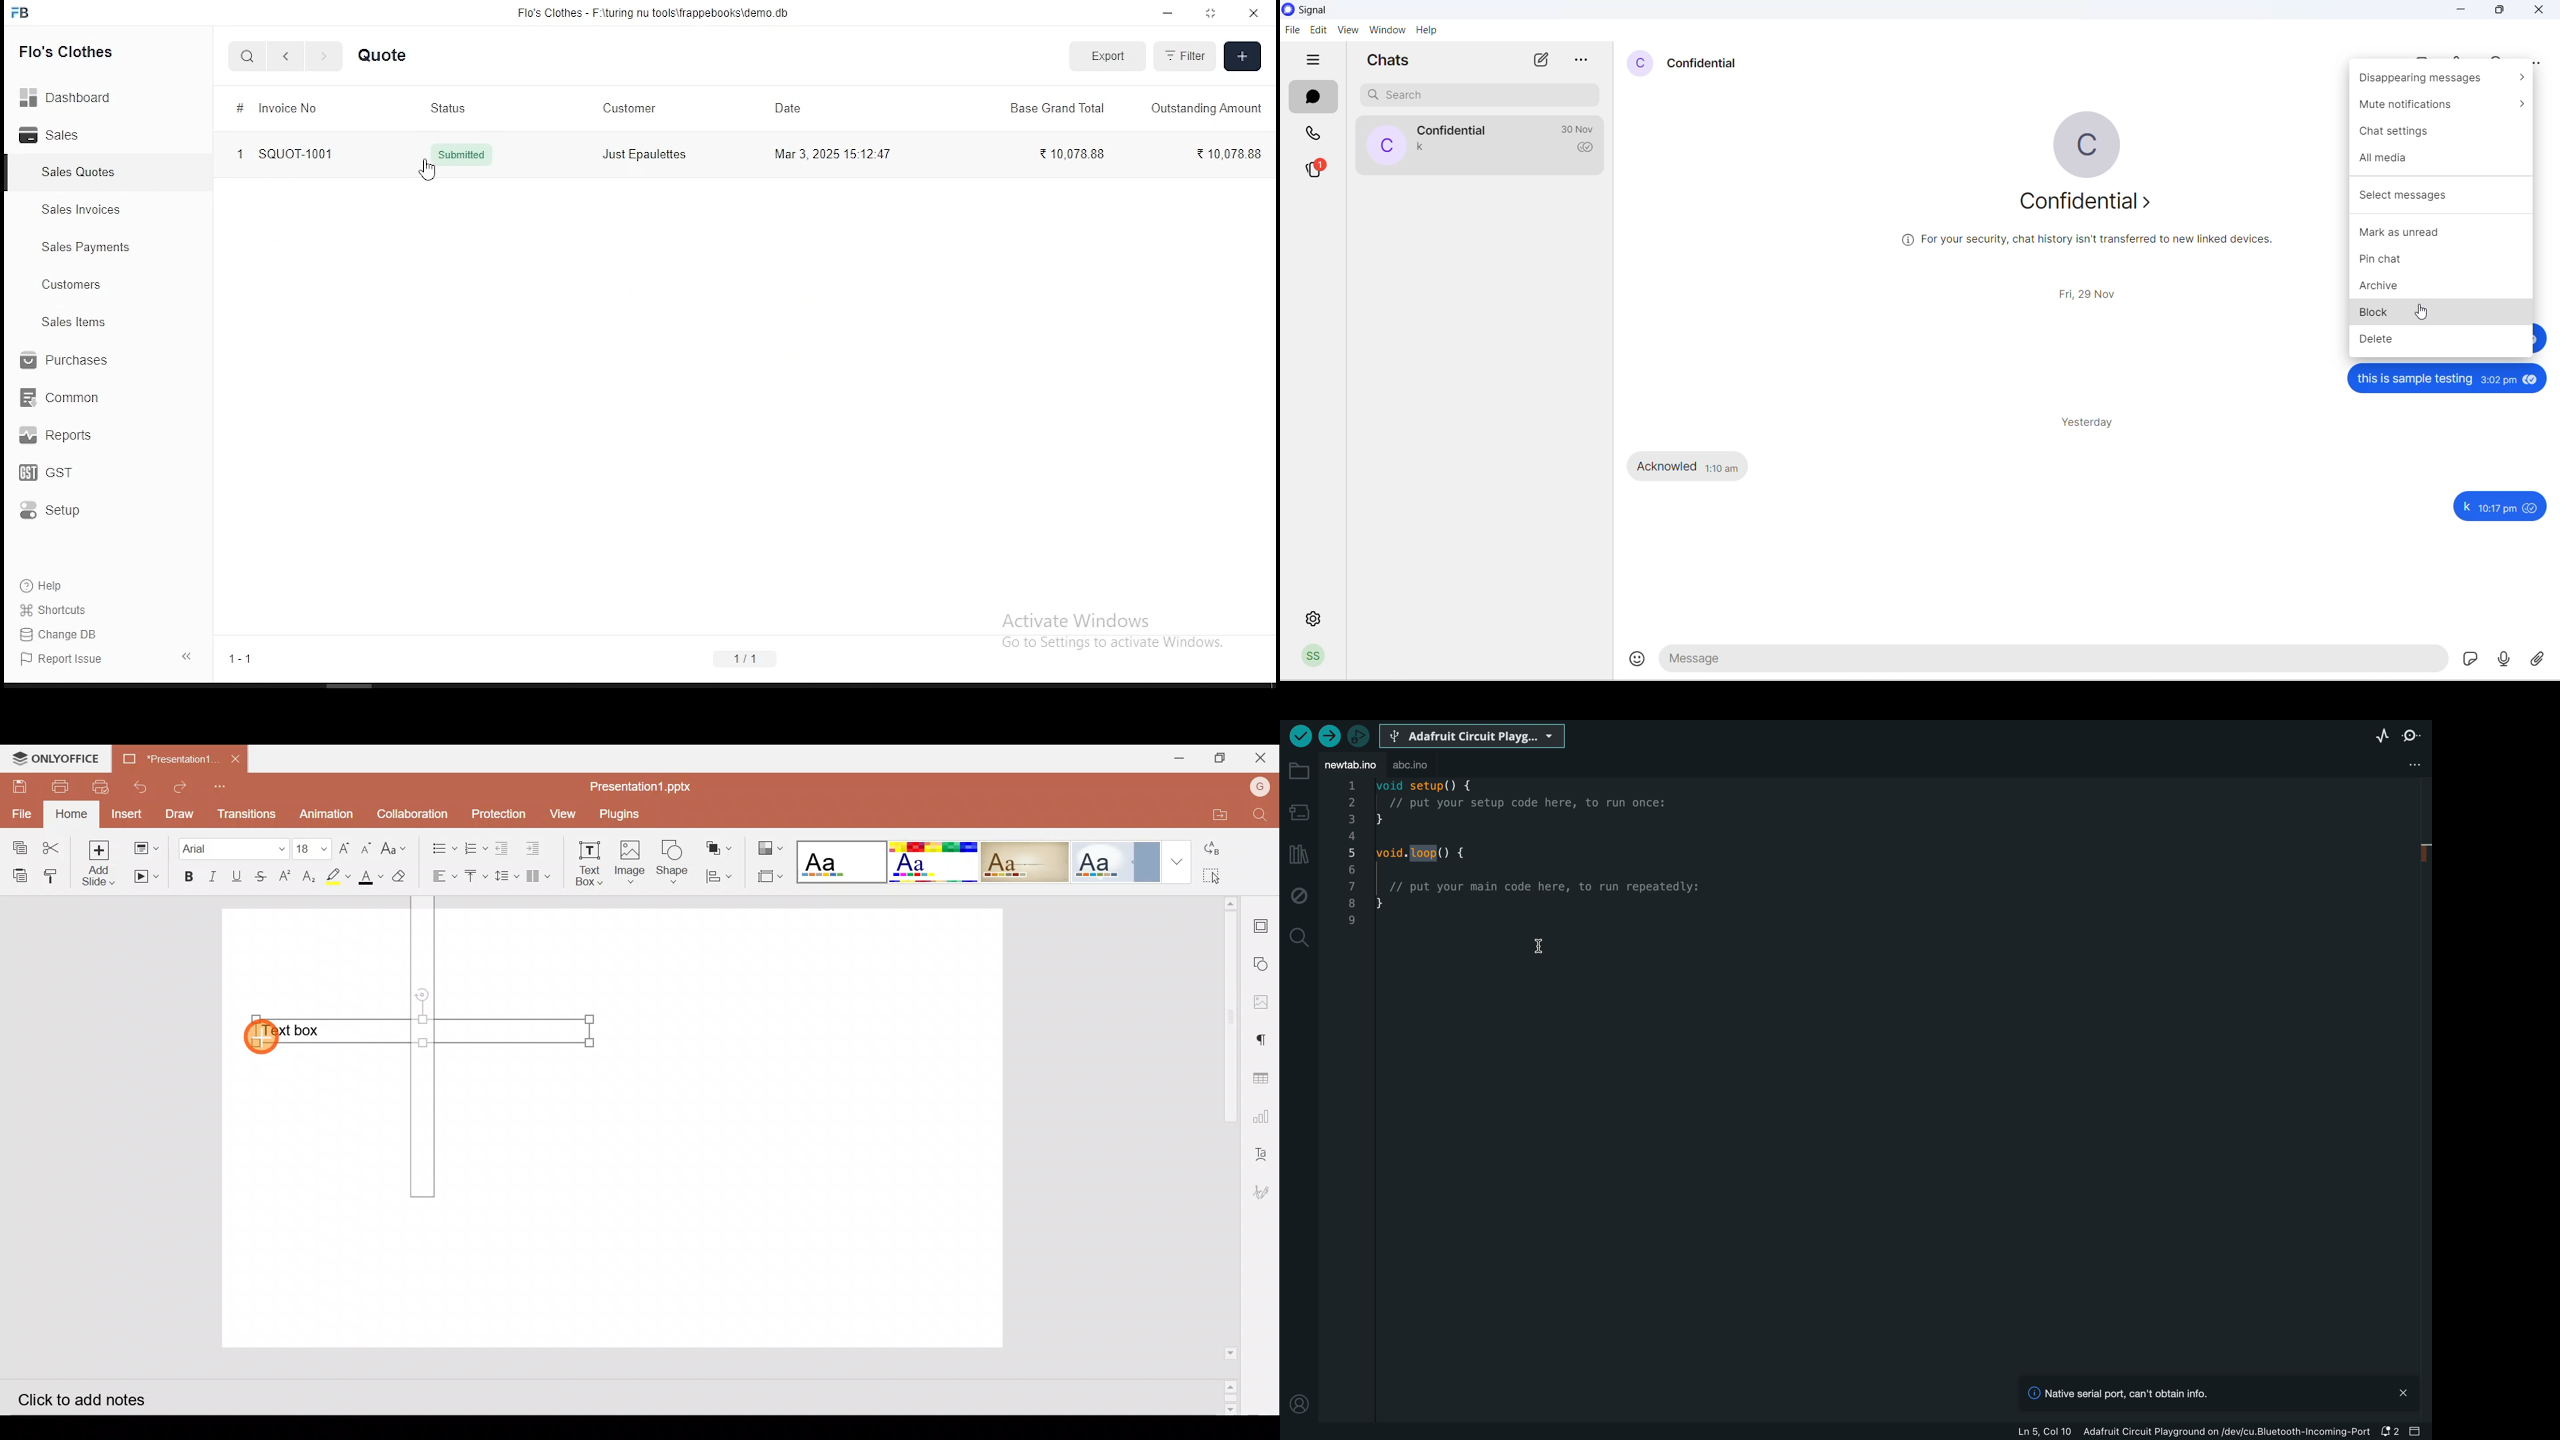  Describe the element at coordinates (2047, 1432) in the screenshot. I see `Ln 5, Col 10` at that location.